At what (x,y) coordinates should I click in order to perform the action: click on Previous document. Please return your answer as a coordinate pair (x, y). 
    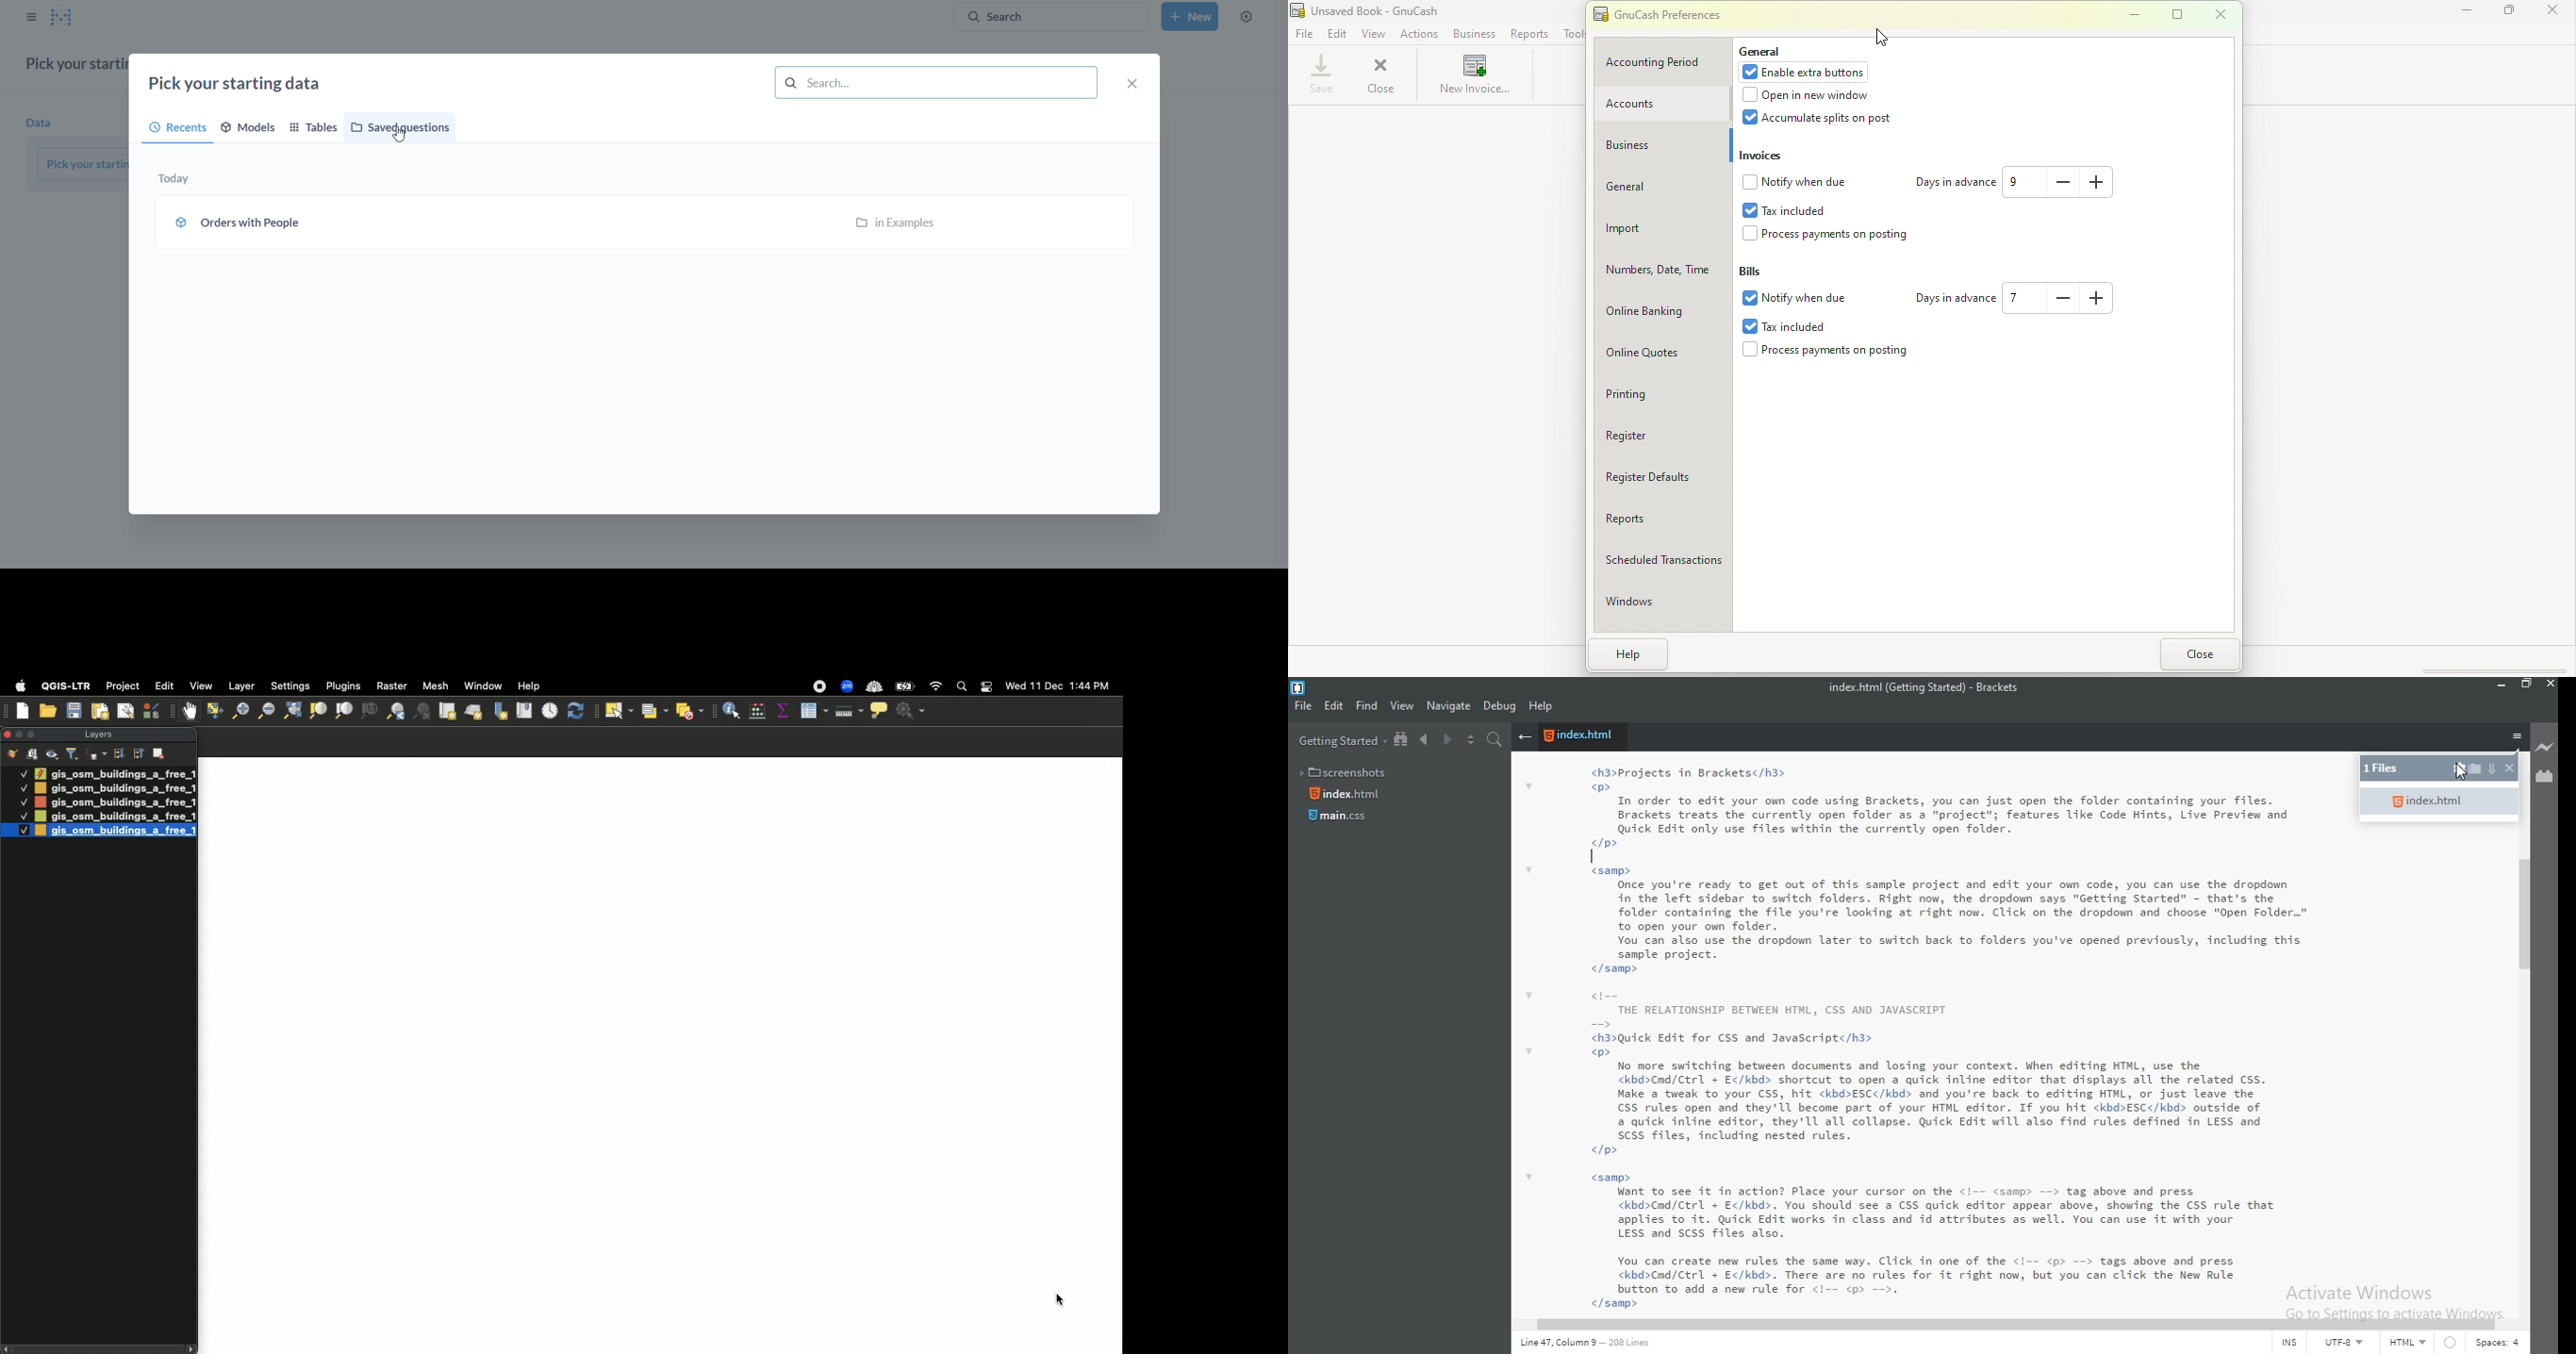
    Looking at the image, I should click on (1426, 740).